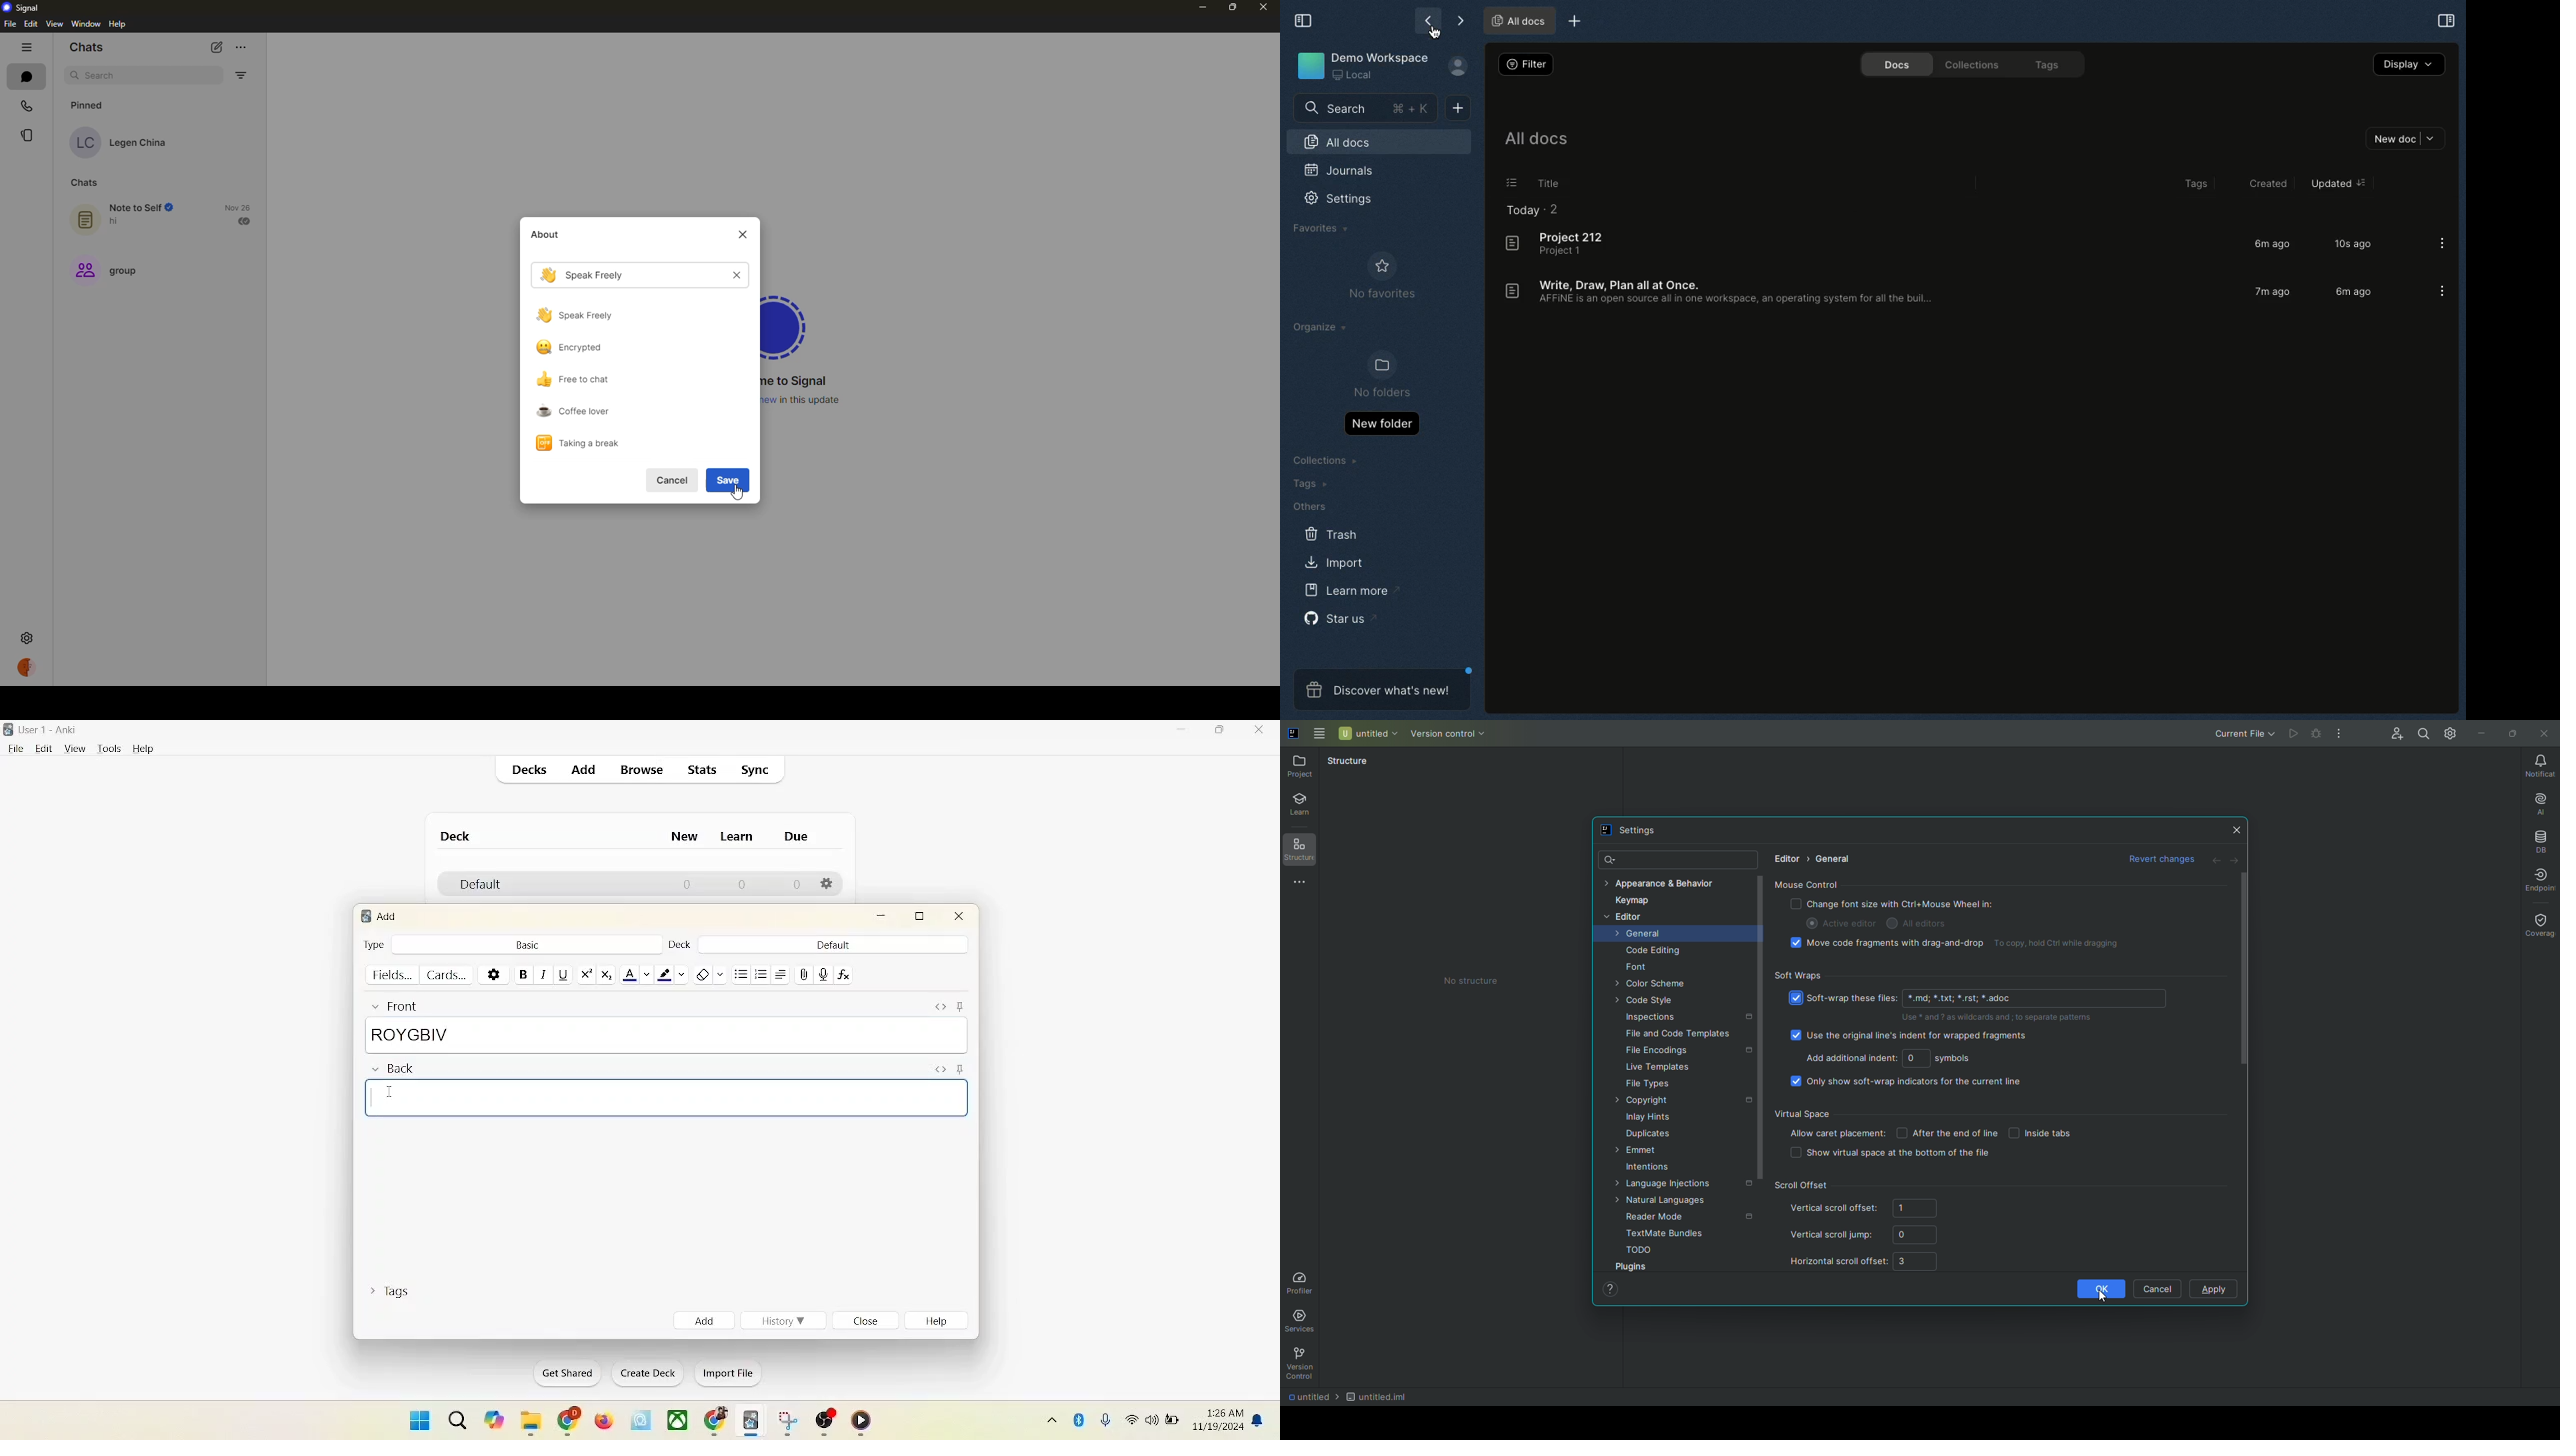  What do you see at coordinates (1649, 1085) in the screenshot?
I see `File Types` at bounding box center [1649, 1085].